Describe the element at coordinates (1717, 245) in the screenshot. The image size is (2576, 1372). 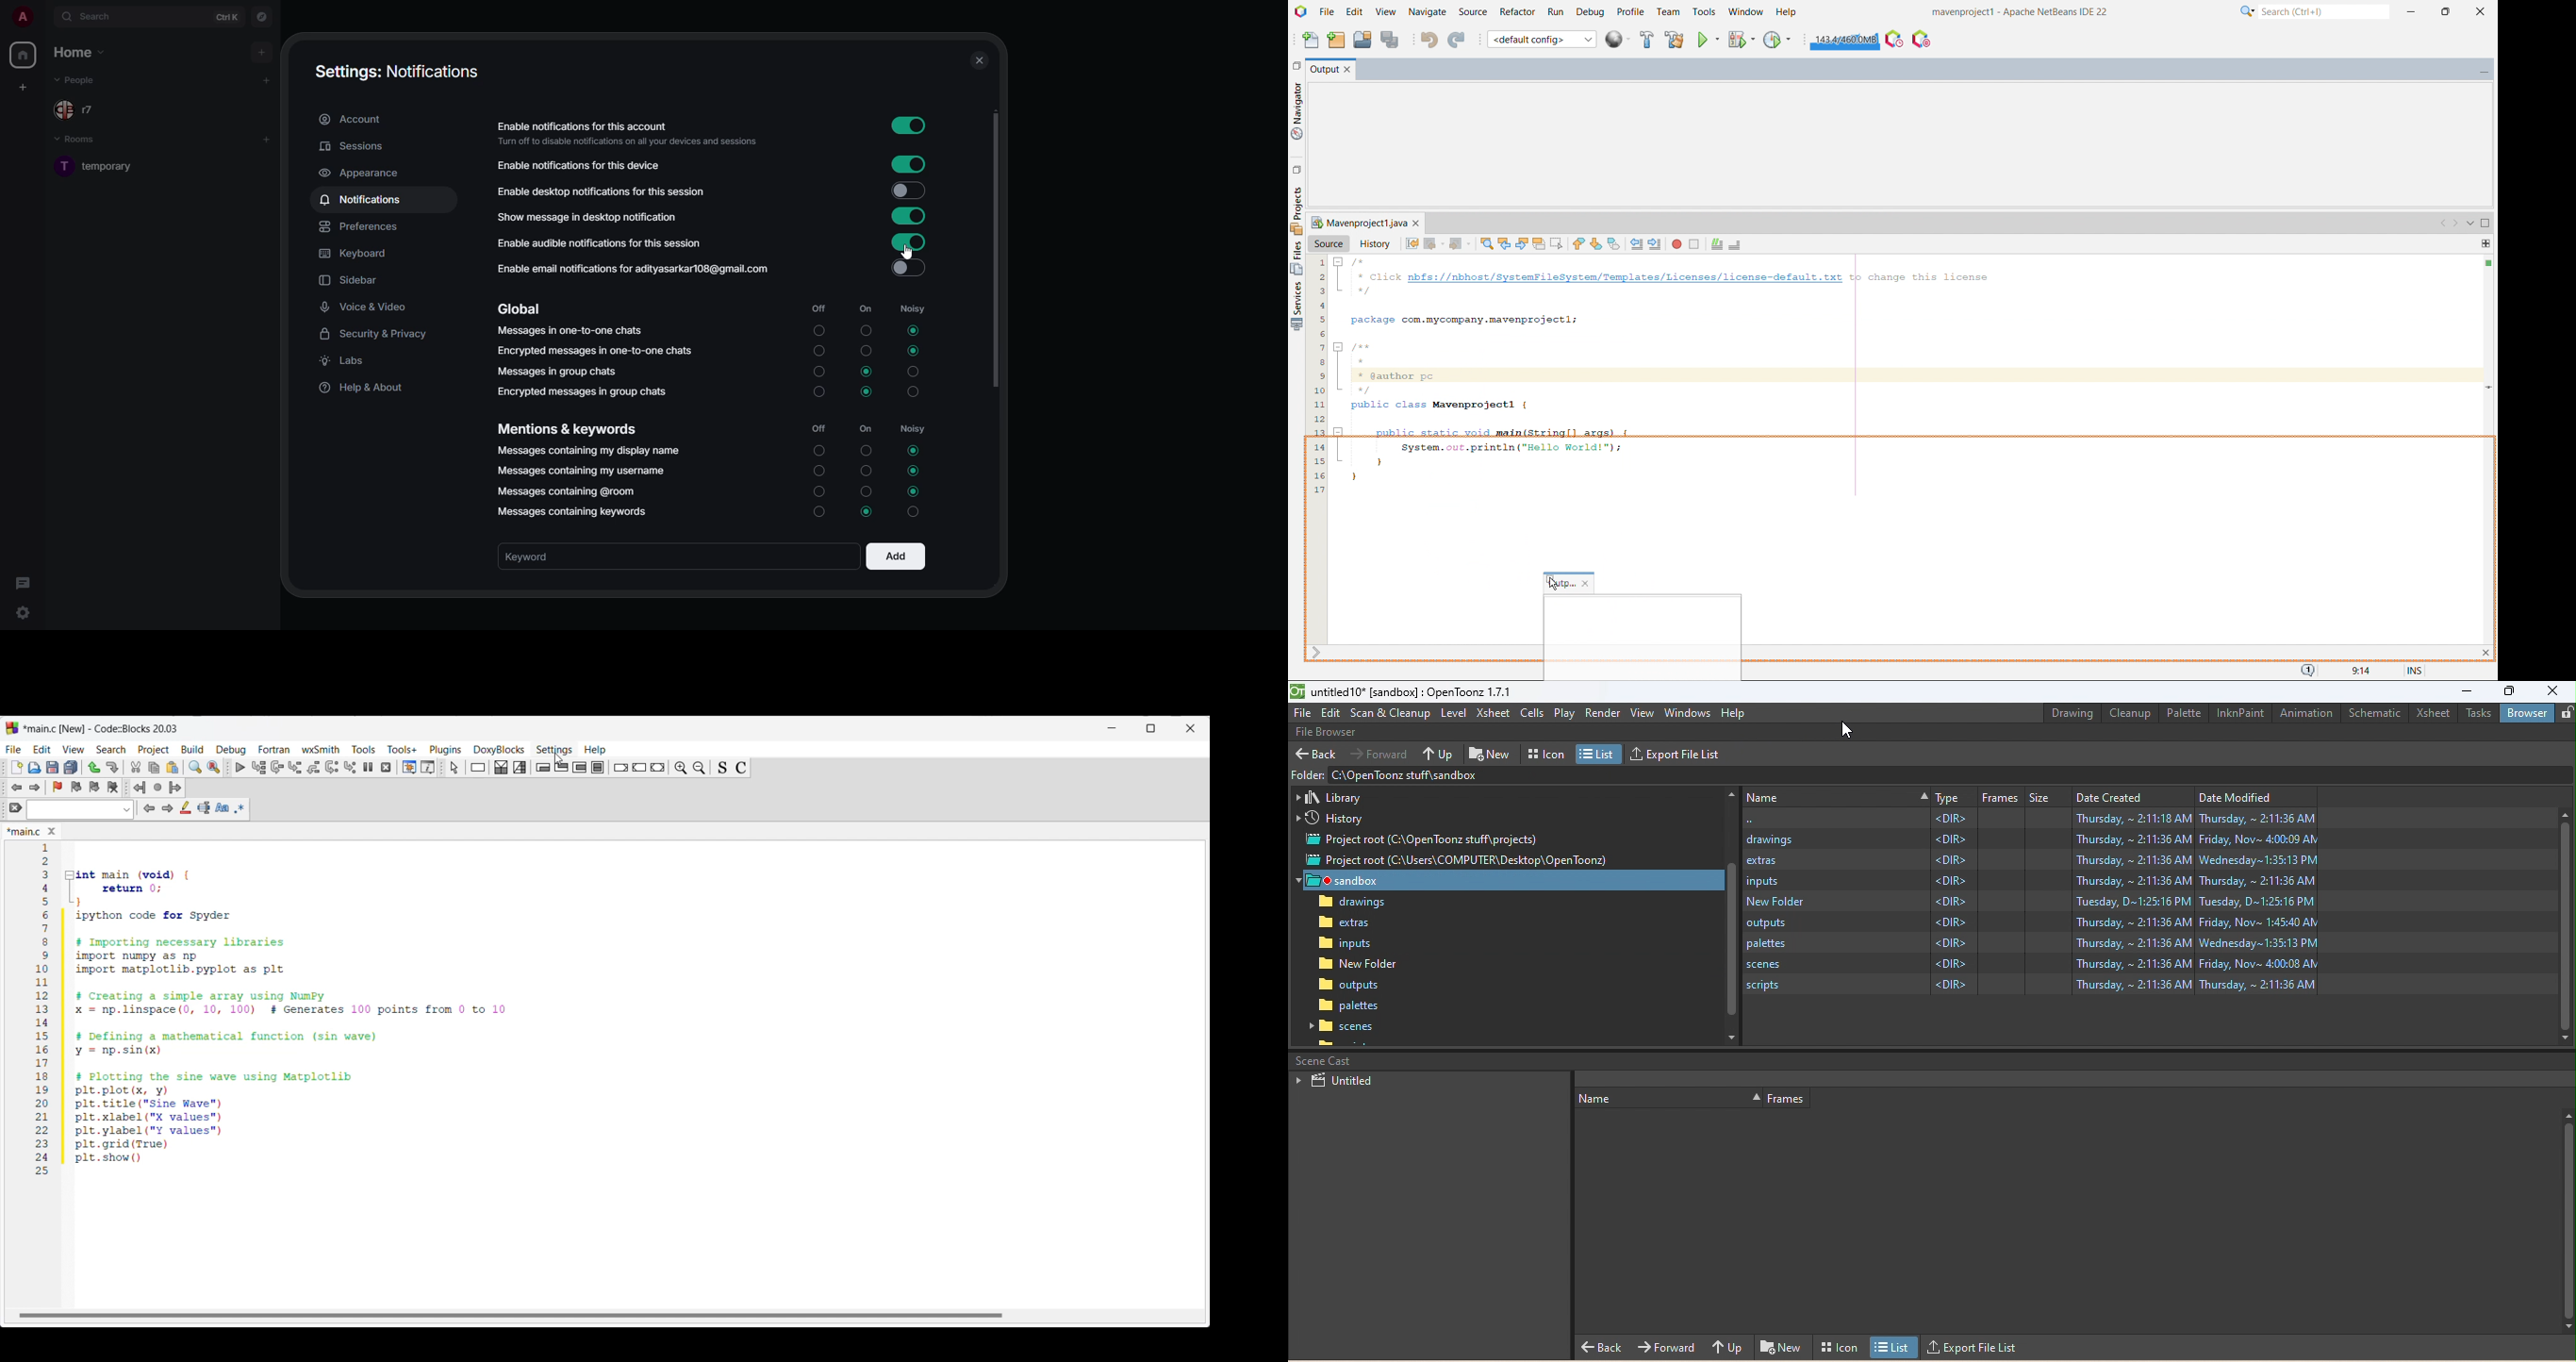
I see `comment` at that location.